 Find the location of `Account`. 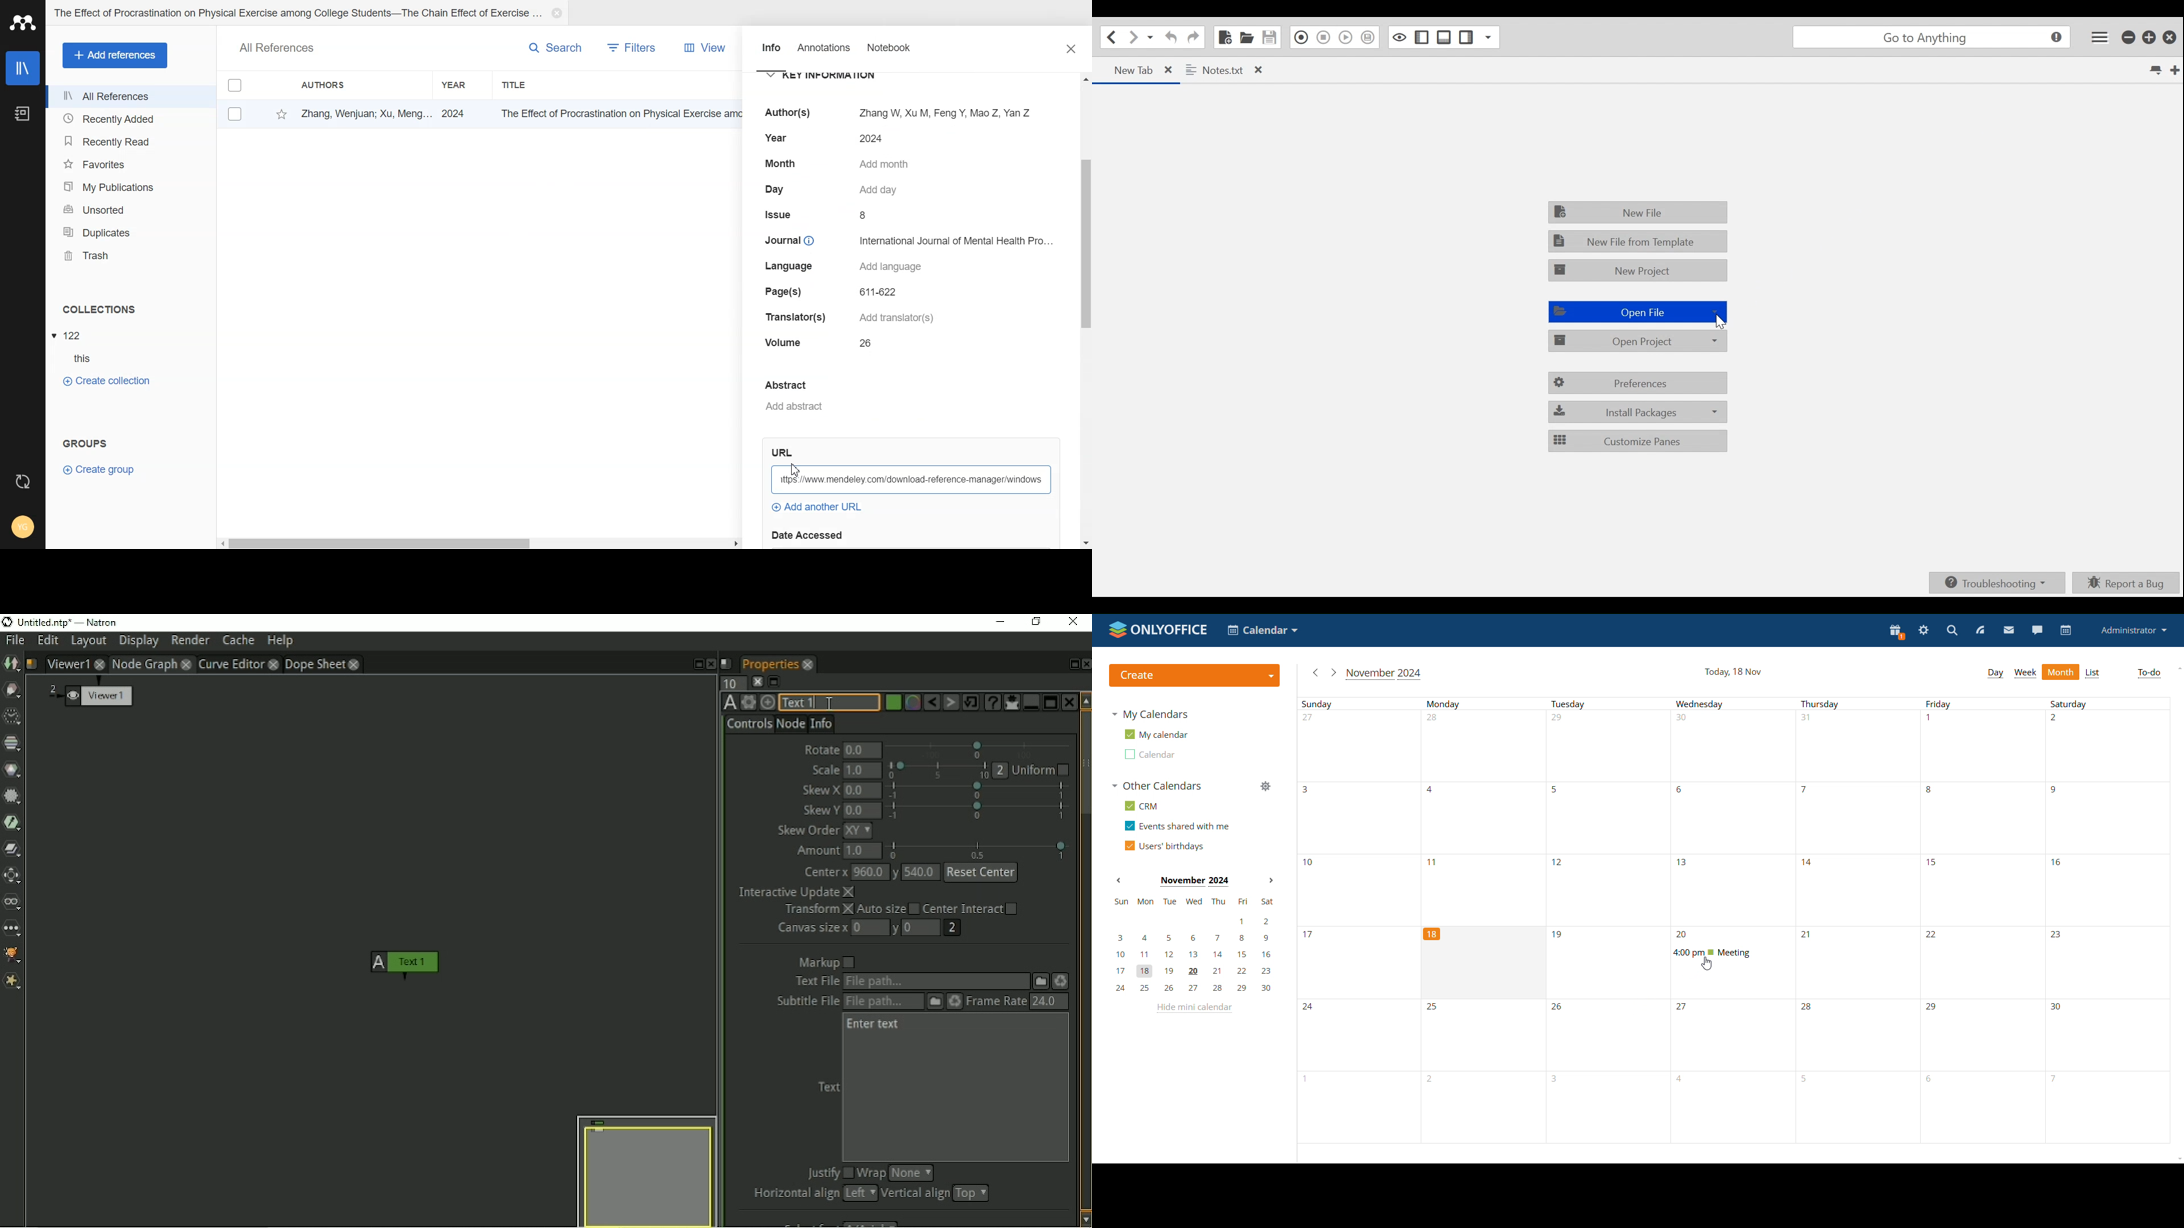

Account is located at coordinates (23, 527).